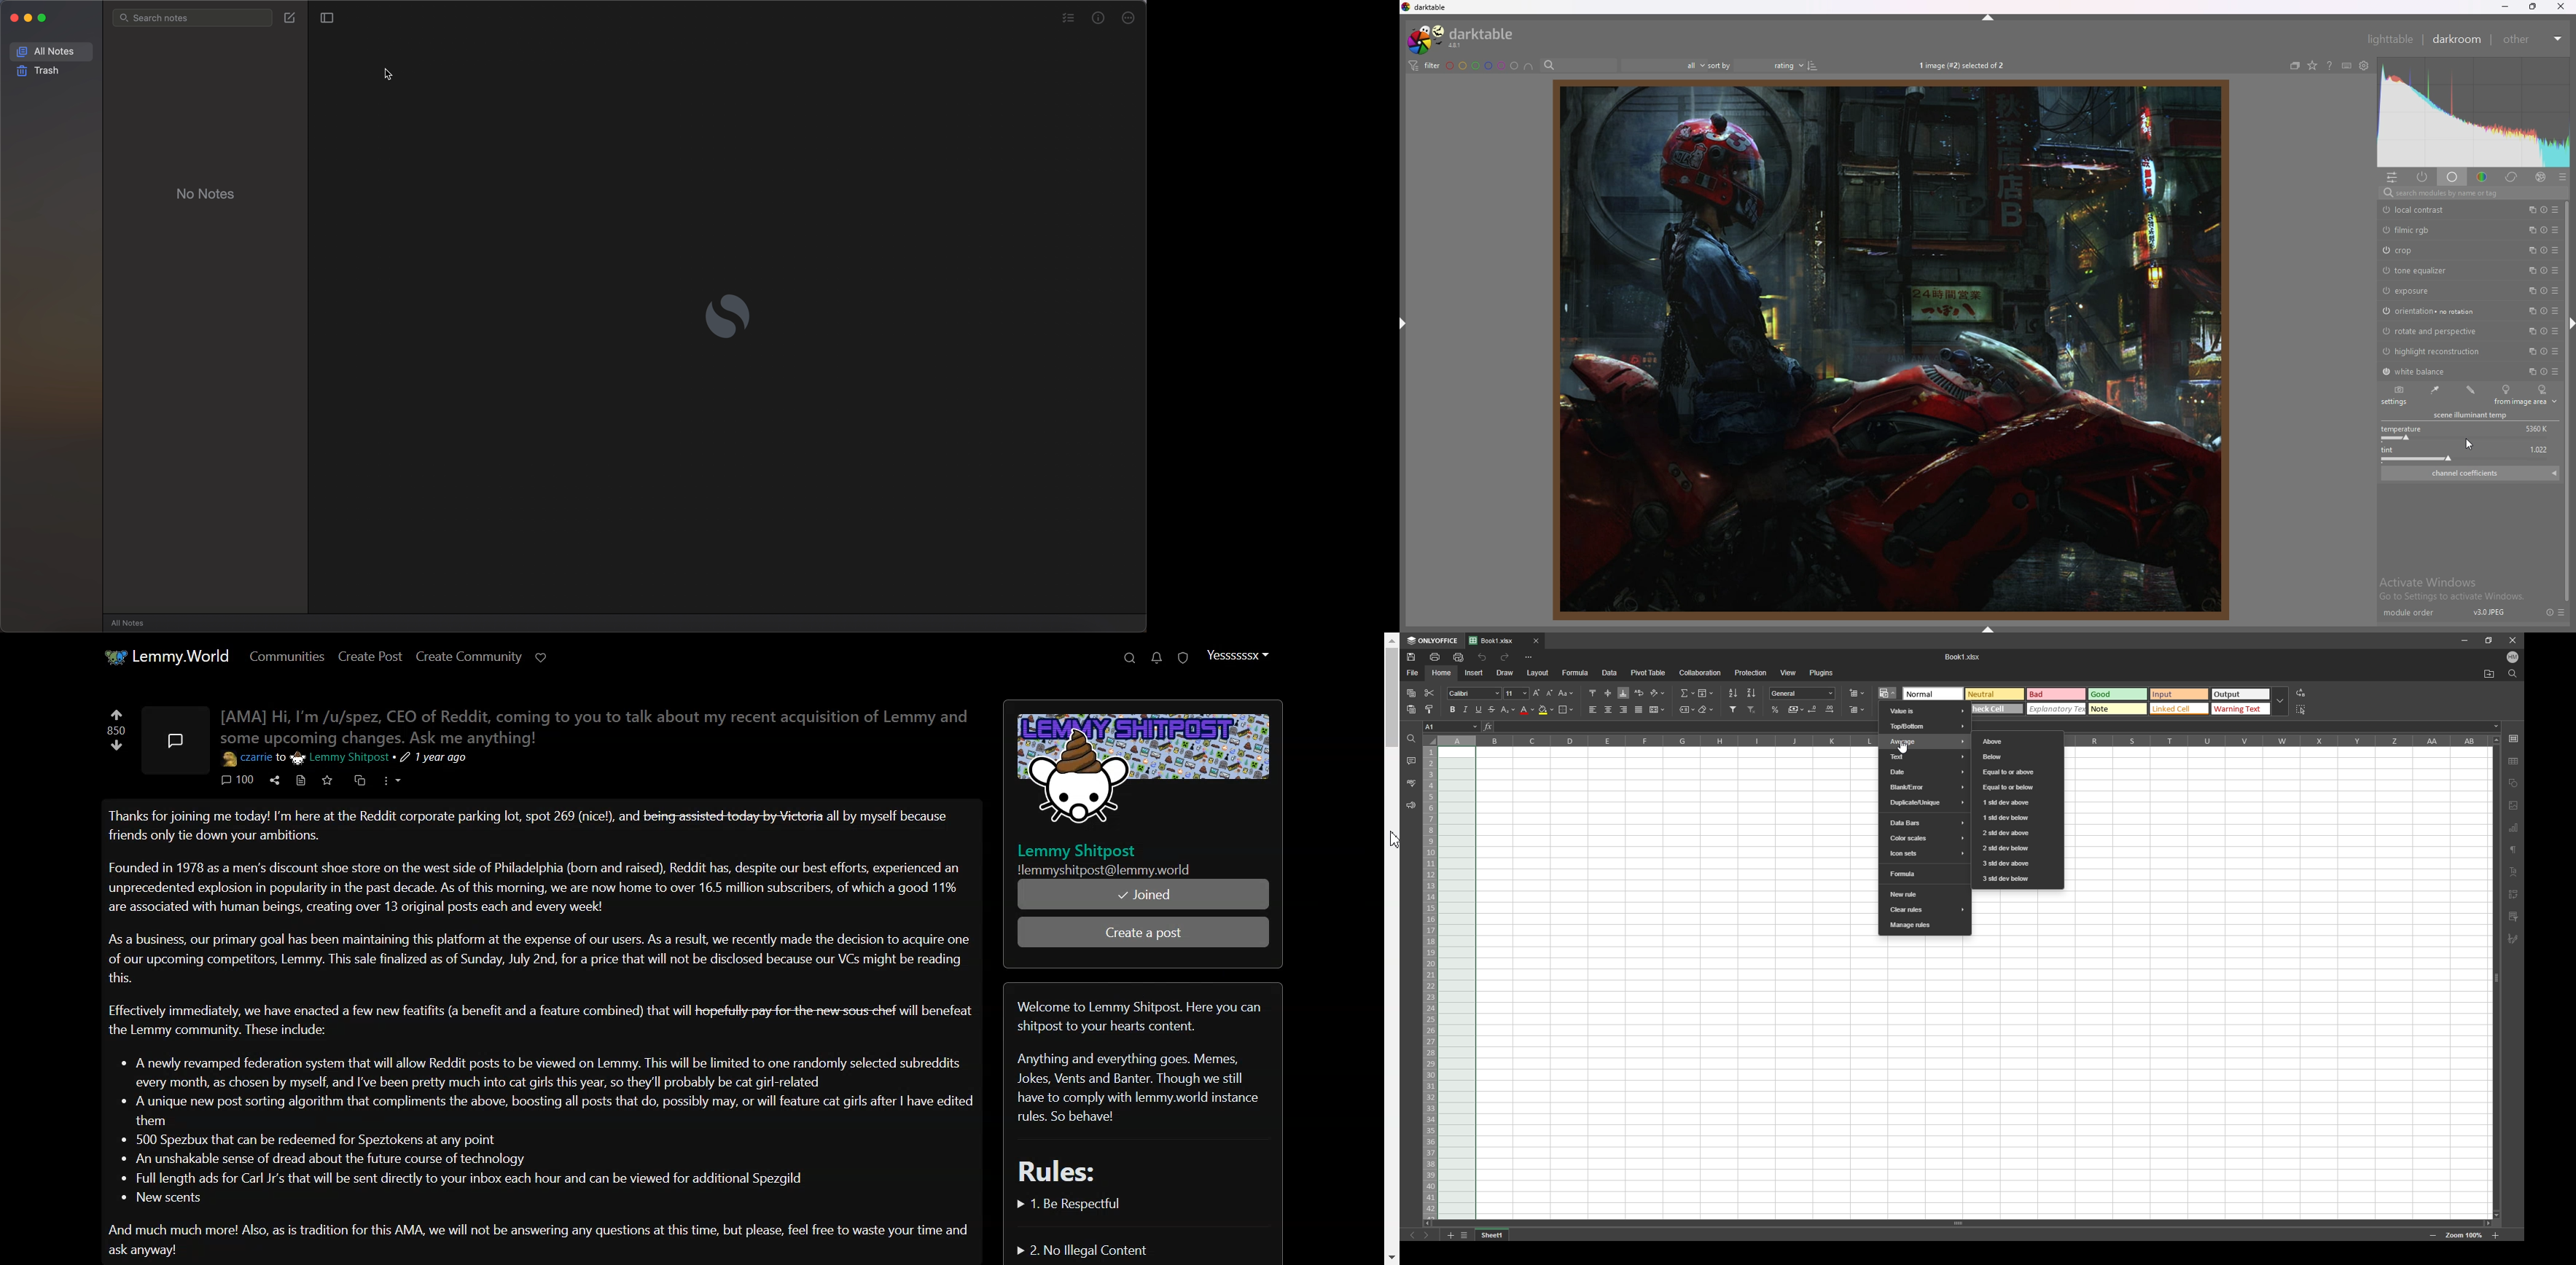 This screenshot has height=1288, width=2576. Describe the element at coordinates (439, 757) in the screenshot. I see `1 year ago` at that location.